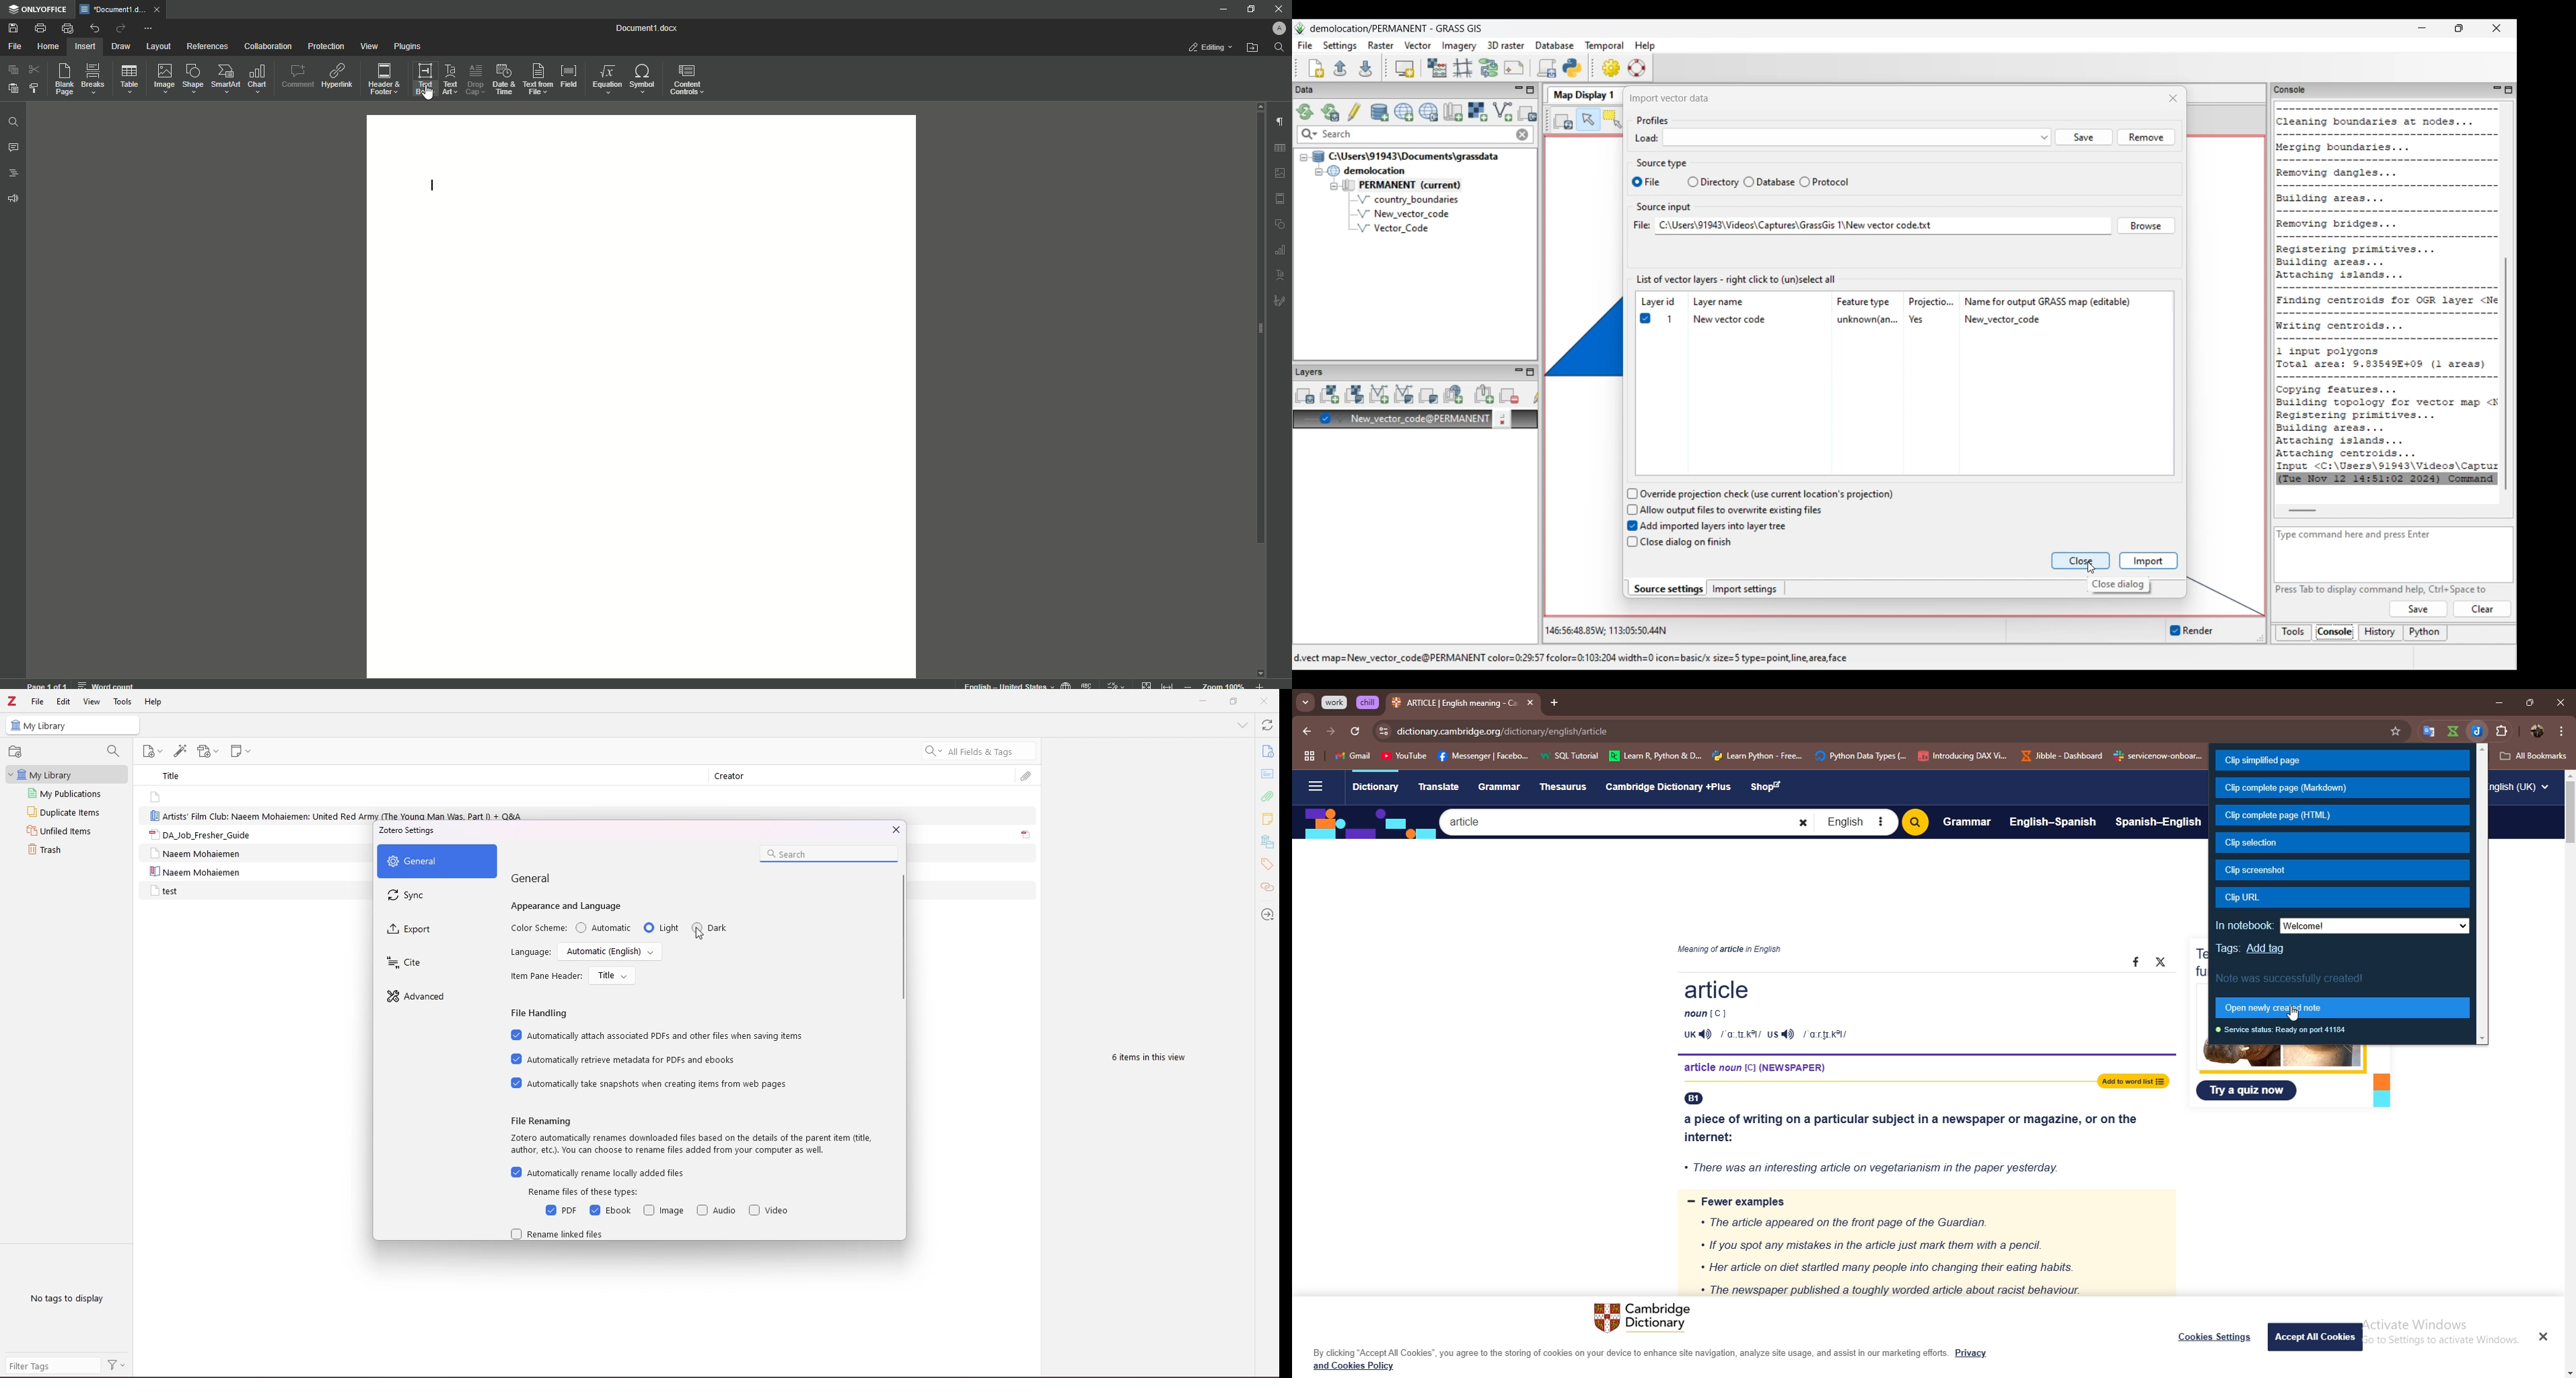 Image resolution: width=2576 pixels, height=1400 pixels. I want to click on Cambridge Dictionary +Plus, so click(1670, 787).